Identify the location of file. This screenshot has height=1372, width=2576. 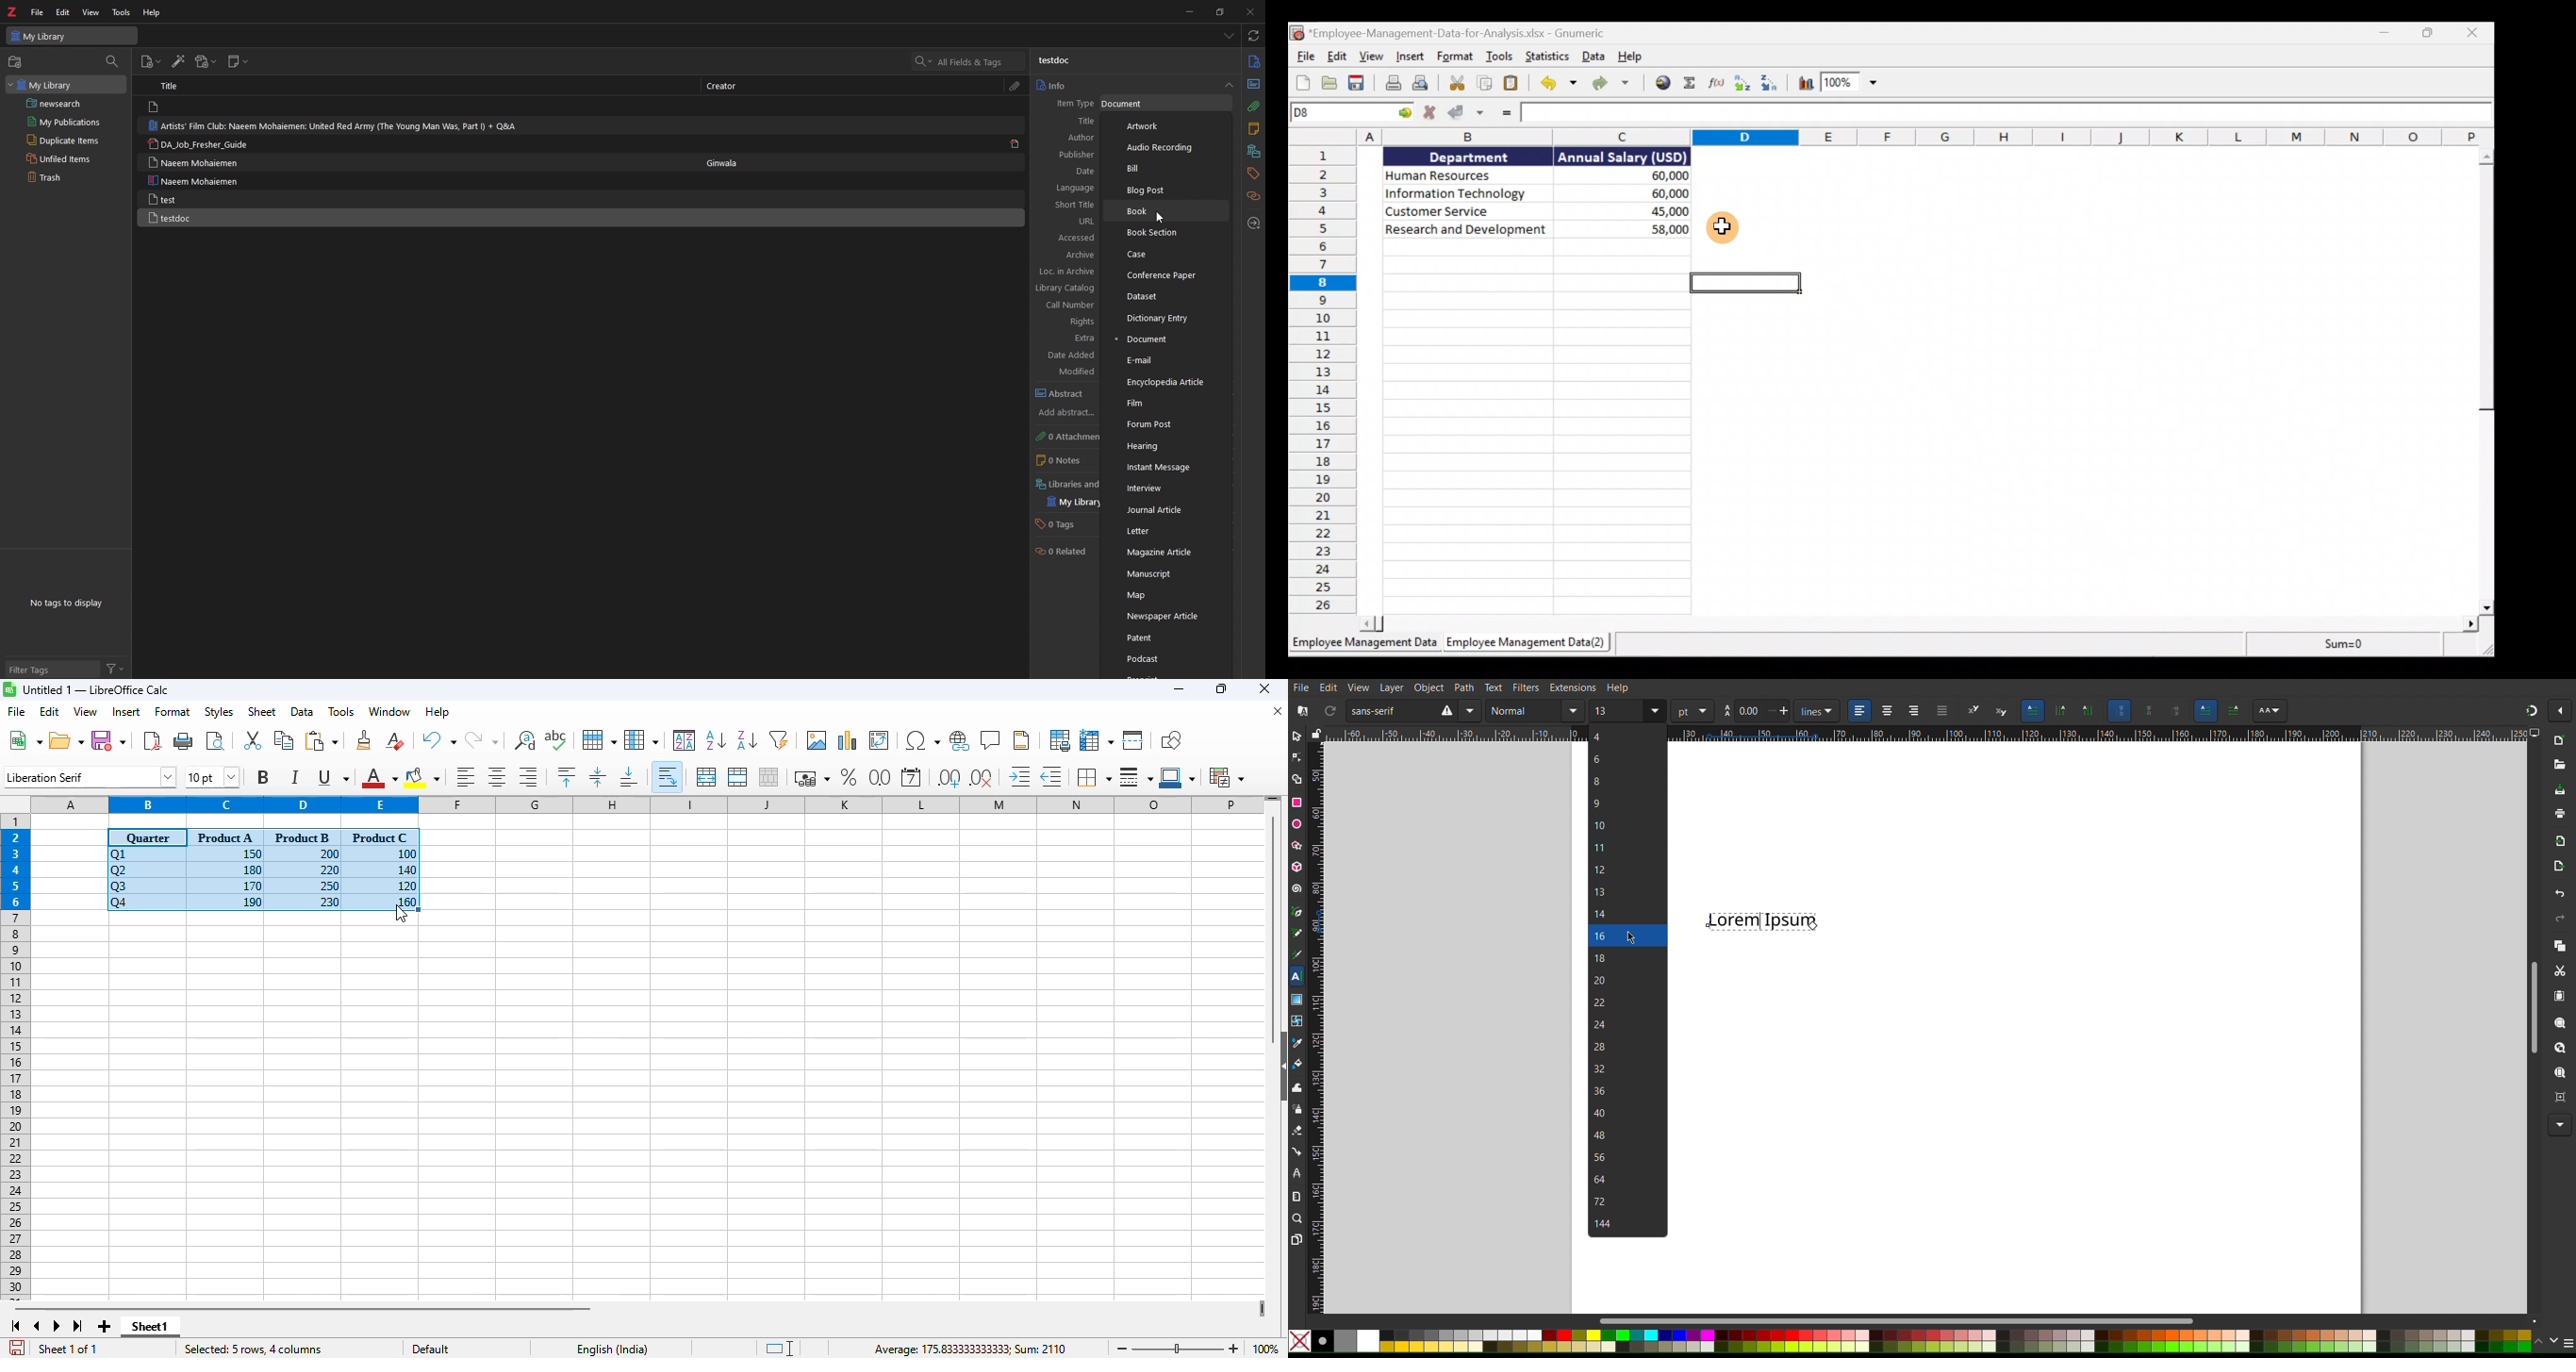
(38, 12).